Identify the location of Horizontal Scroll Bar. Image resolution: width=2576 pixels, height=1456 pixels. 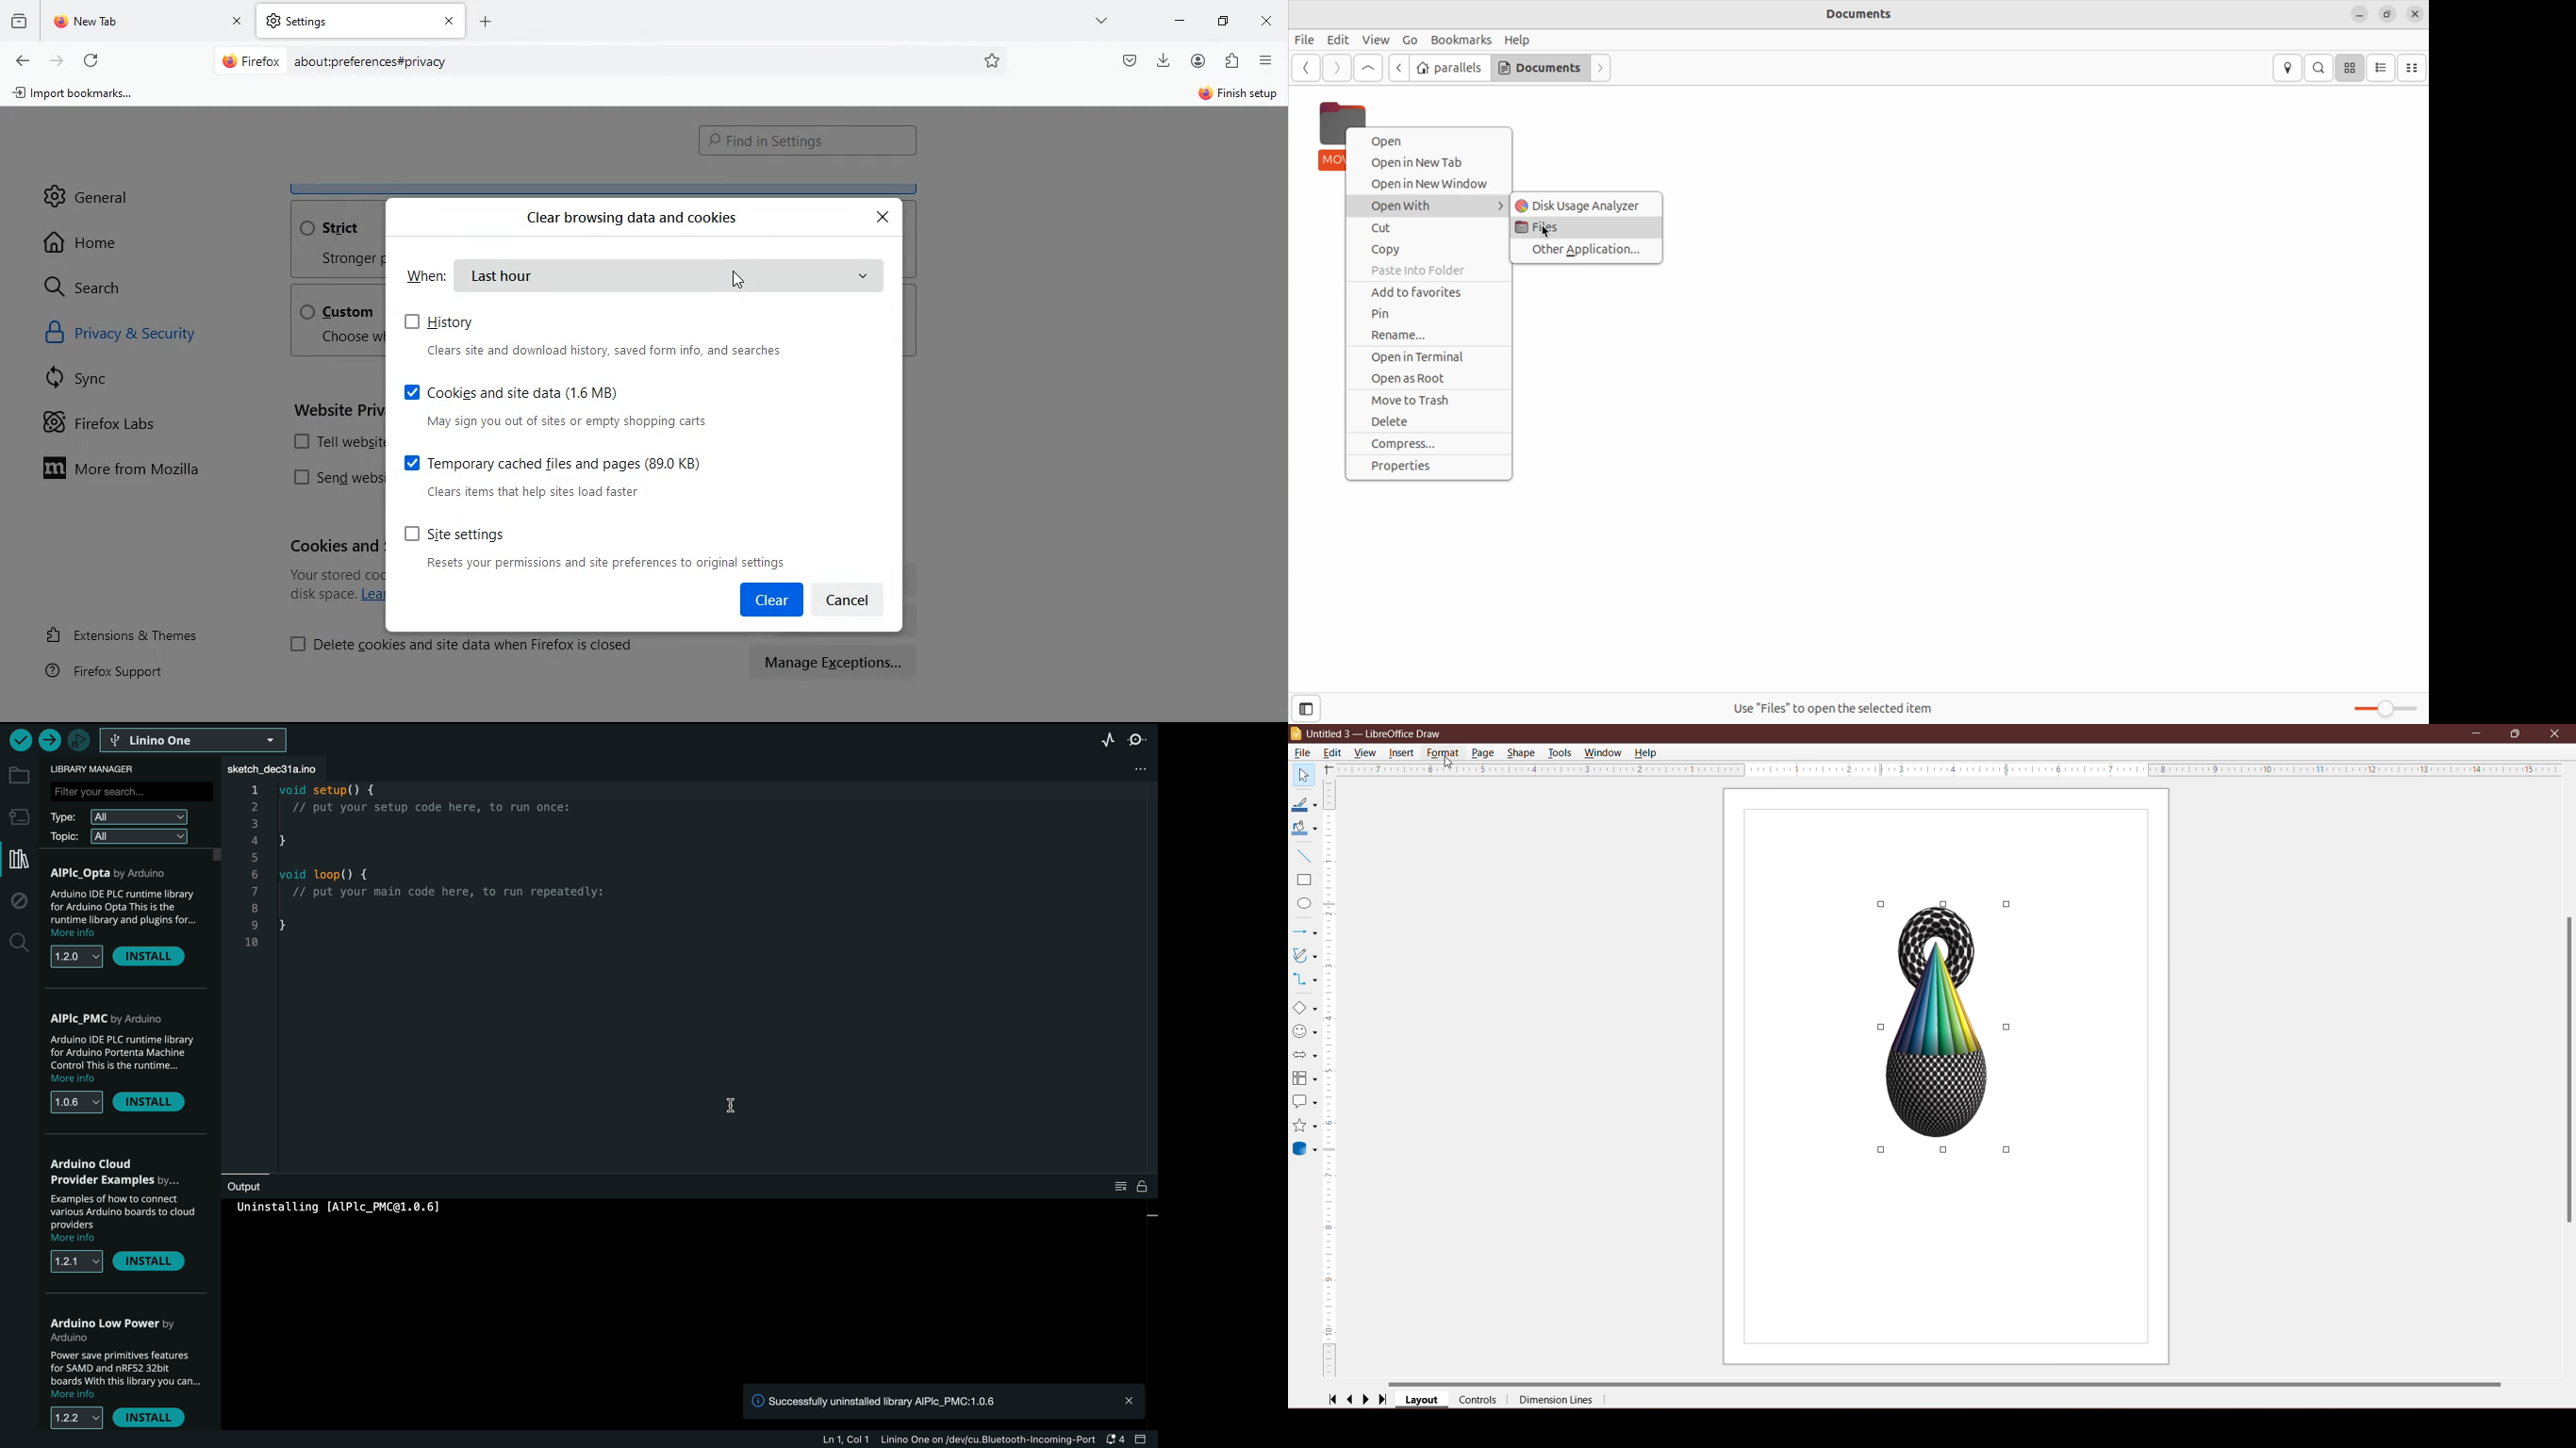
(1949, 1383).